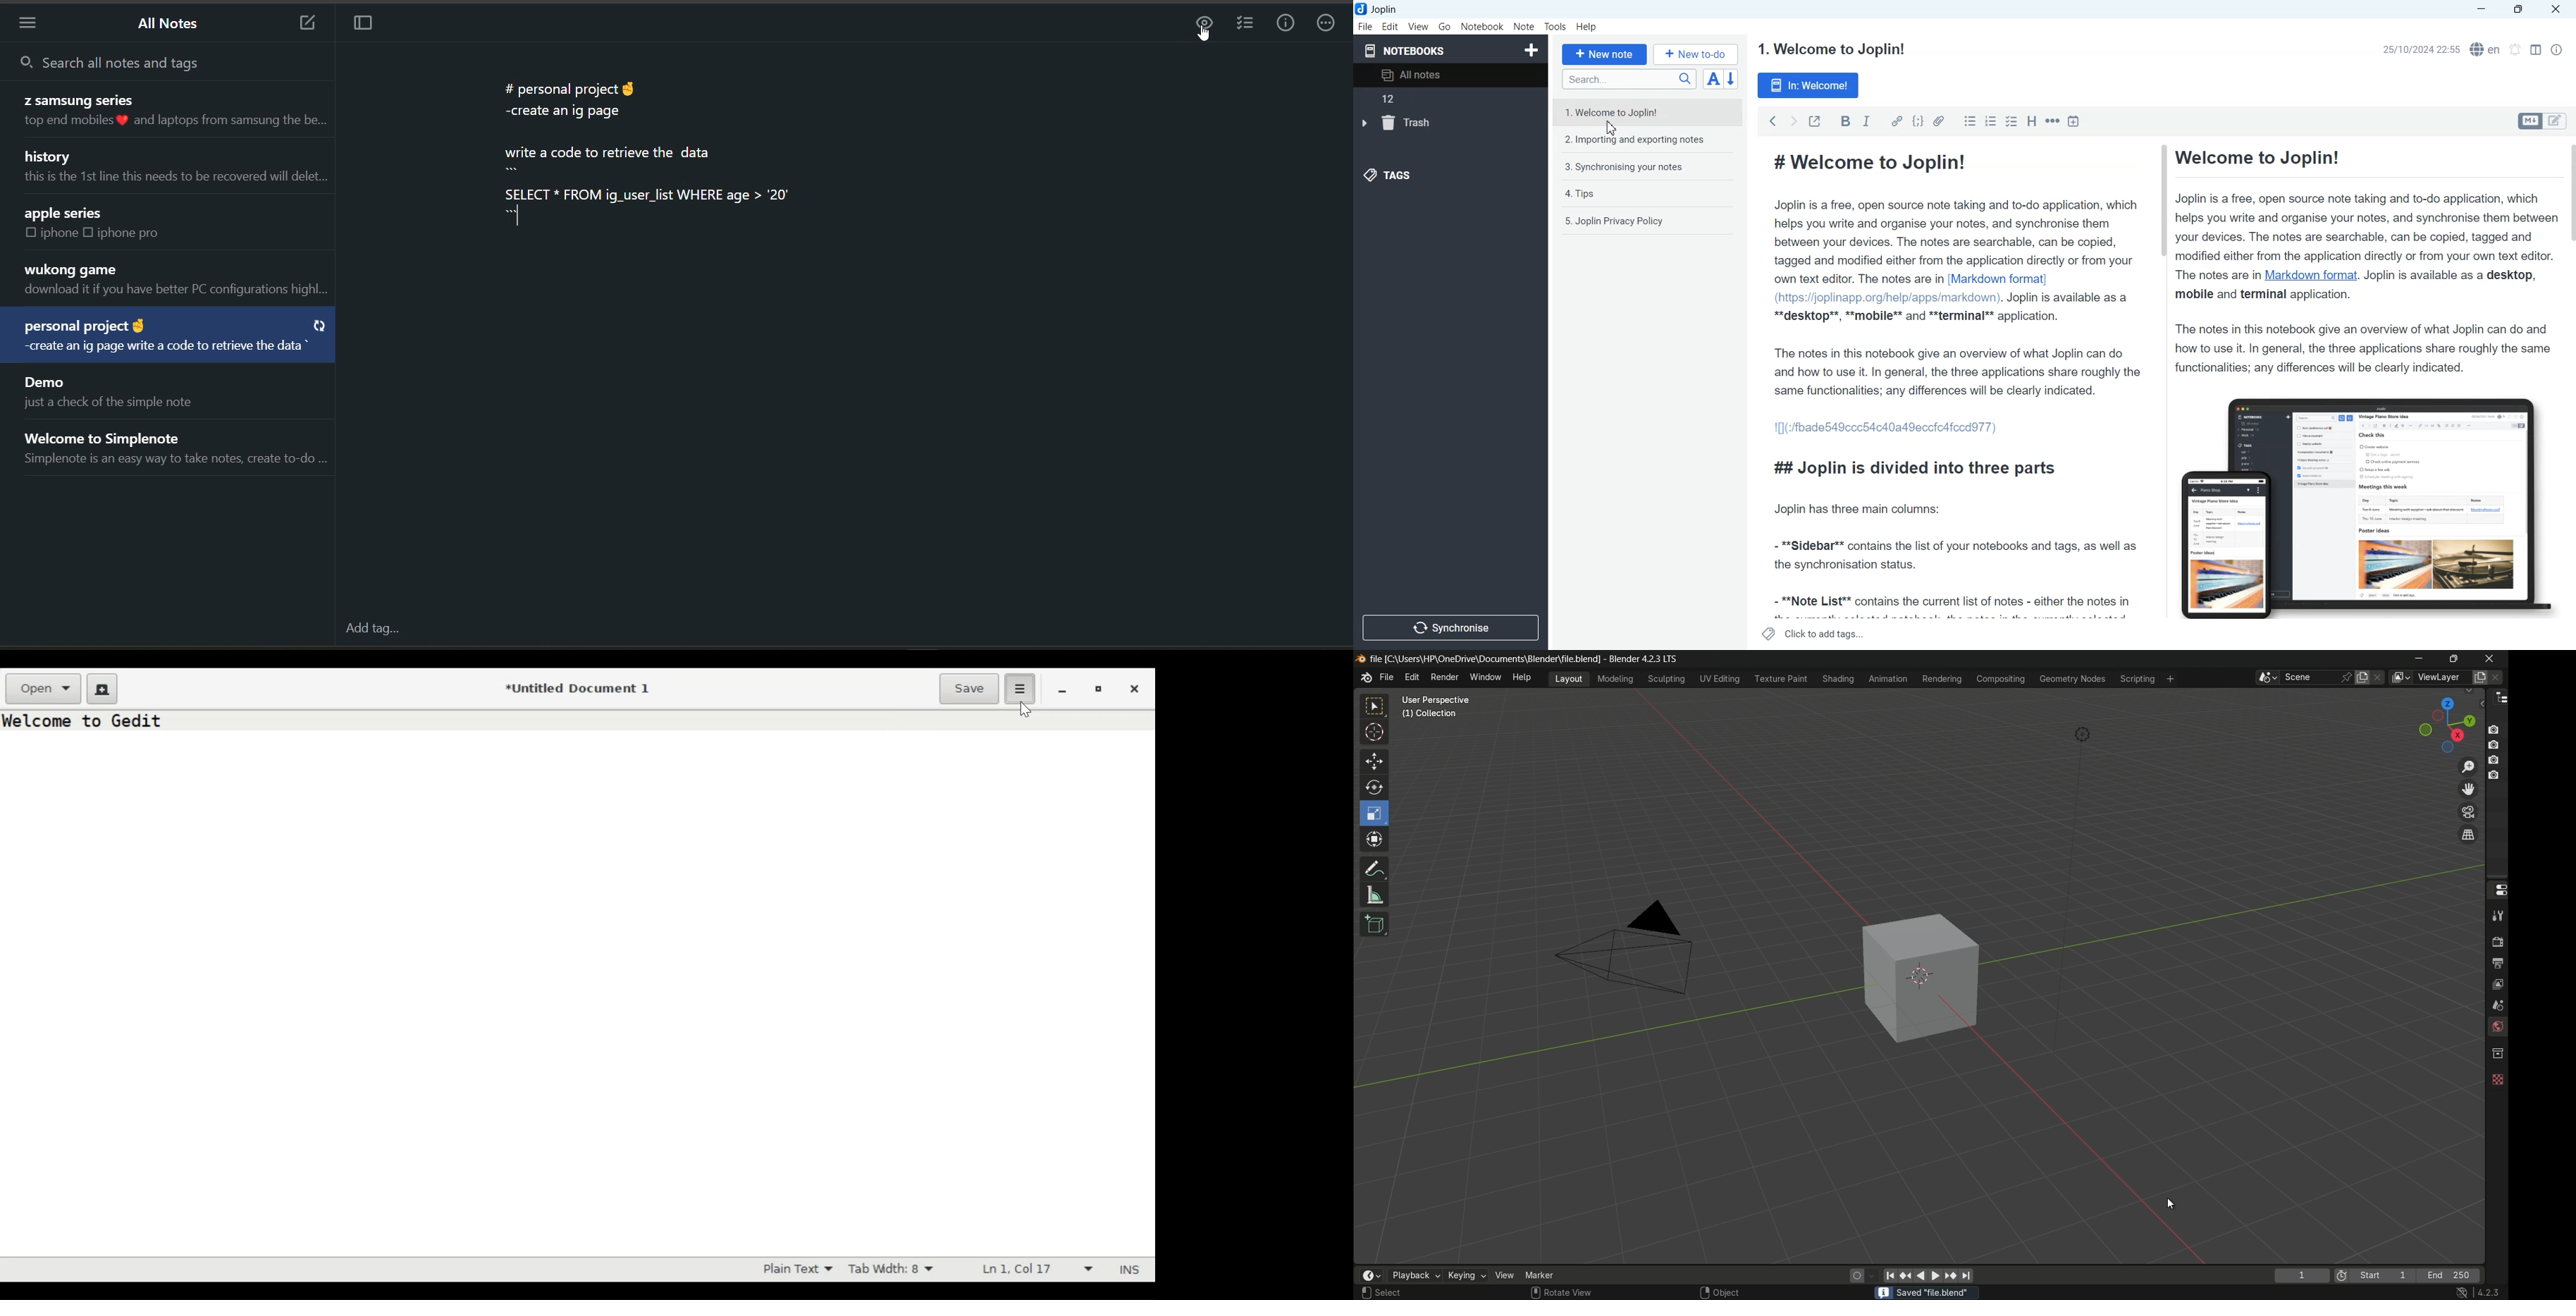 This screenshot has width=2576, height=1316. Describe the element at coordinates (1418, 26) in the screenshot. I see `View ` at that location.